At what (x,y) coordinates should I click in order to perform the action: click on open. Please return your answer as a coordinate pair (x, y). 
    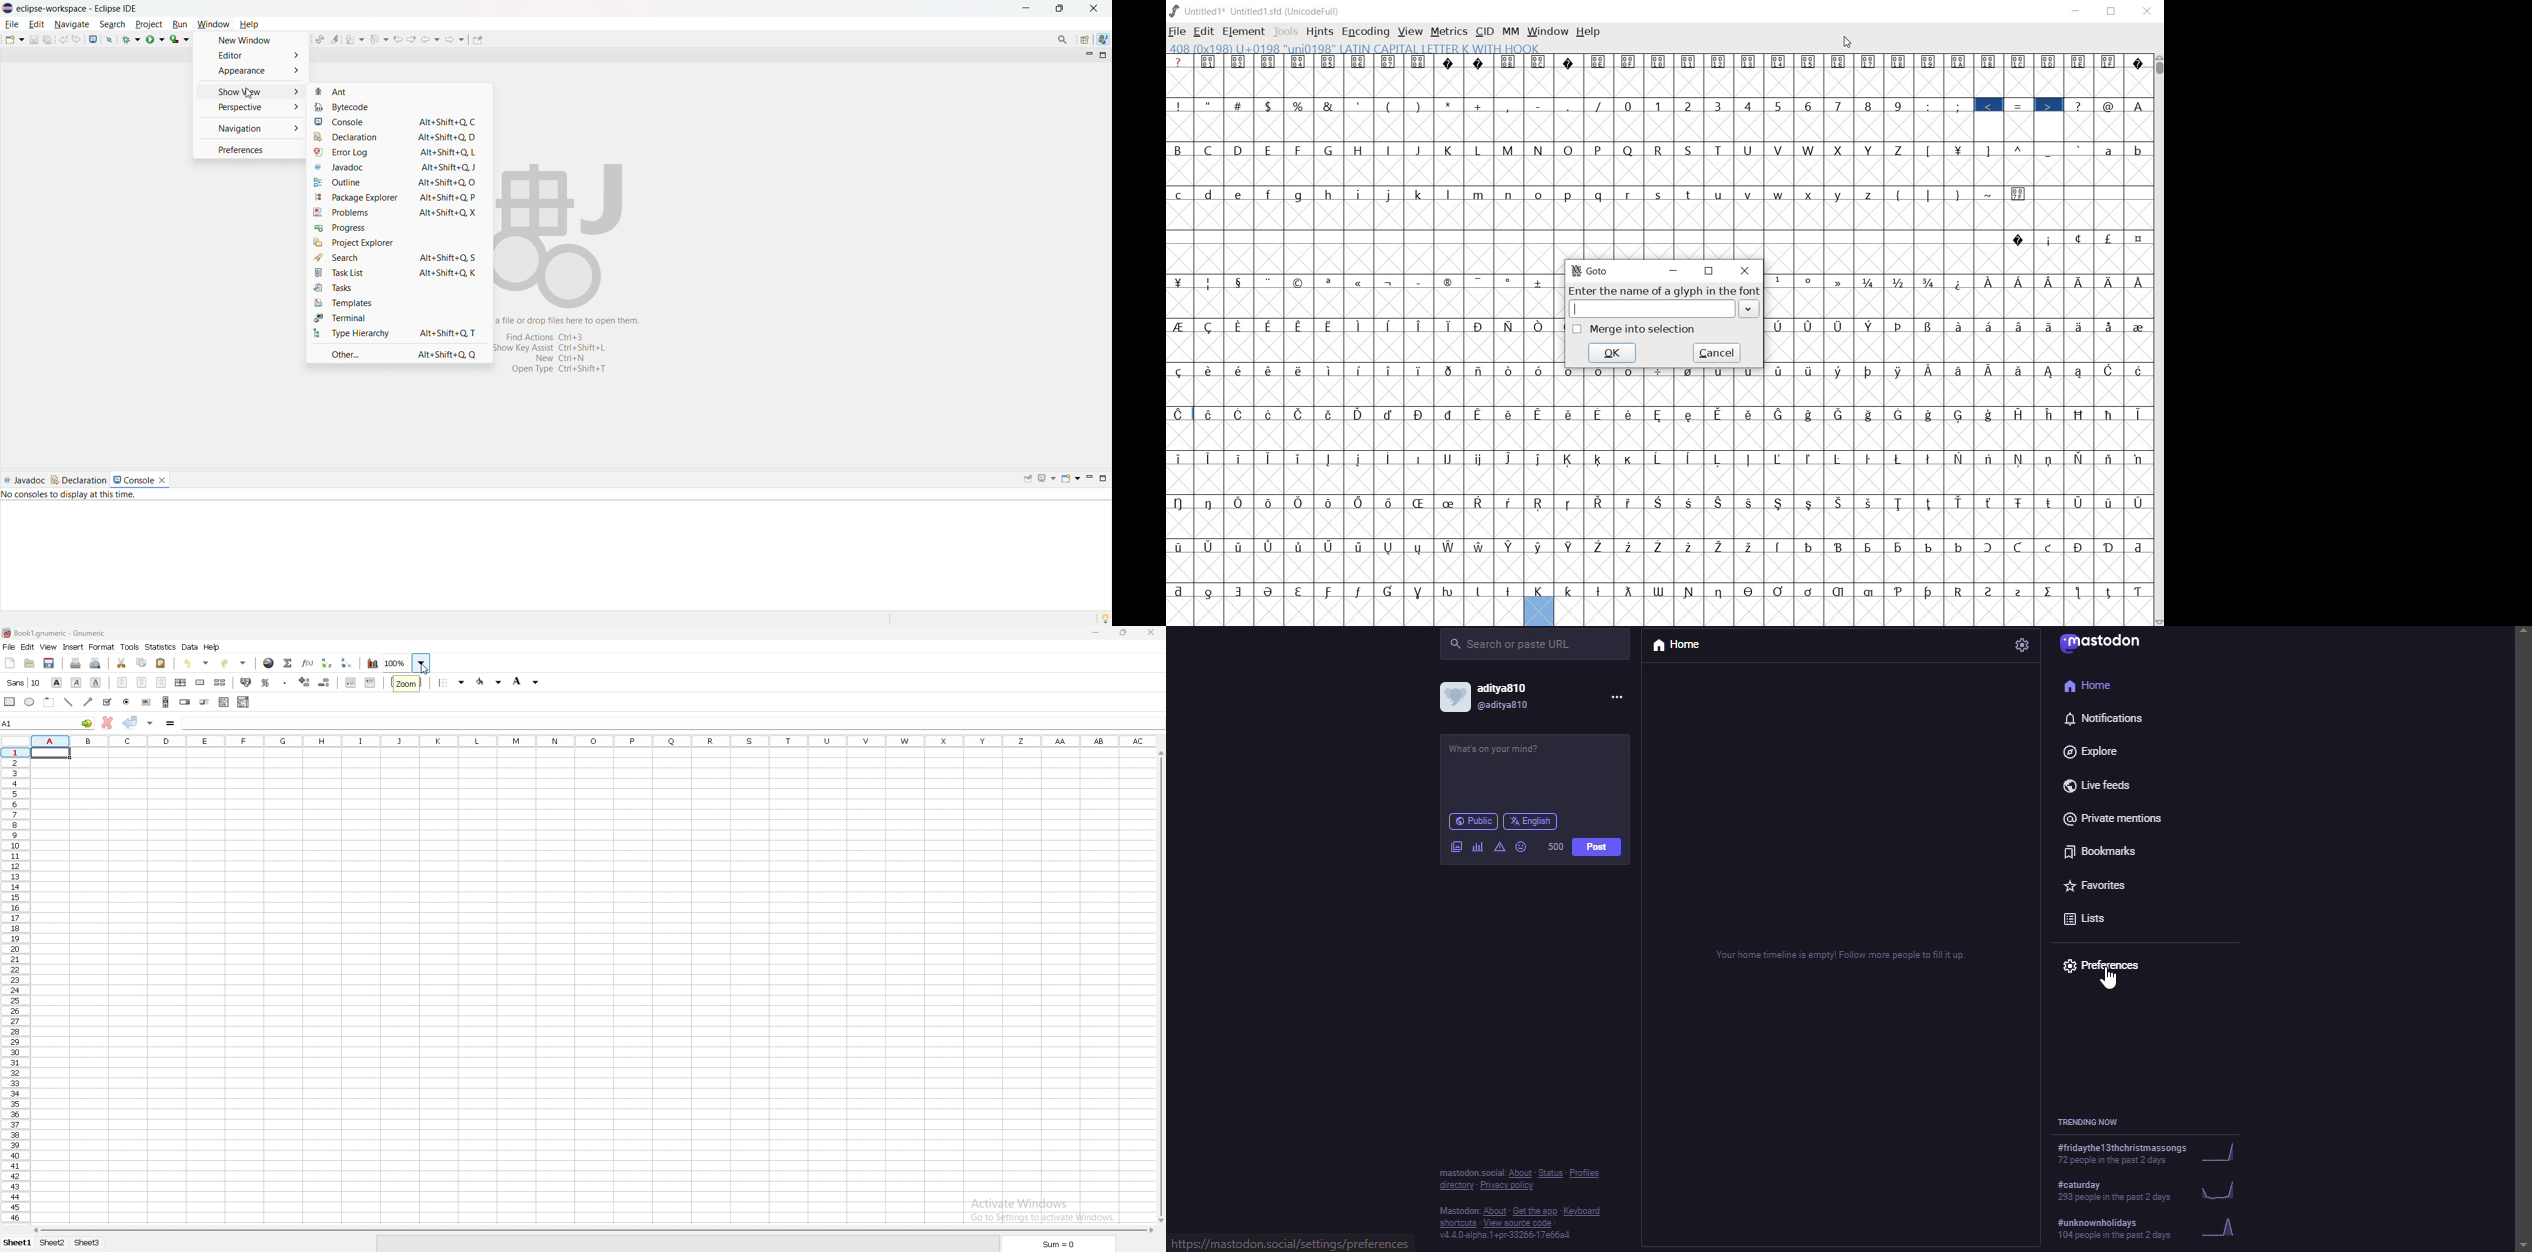
    Looking at the image, I should click on (29, 664).